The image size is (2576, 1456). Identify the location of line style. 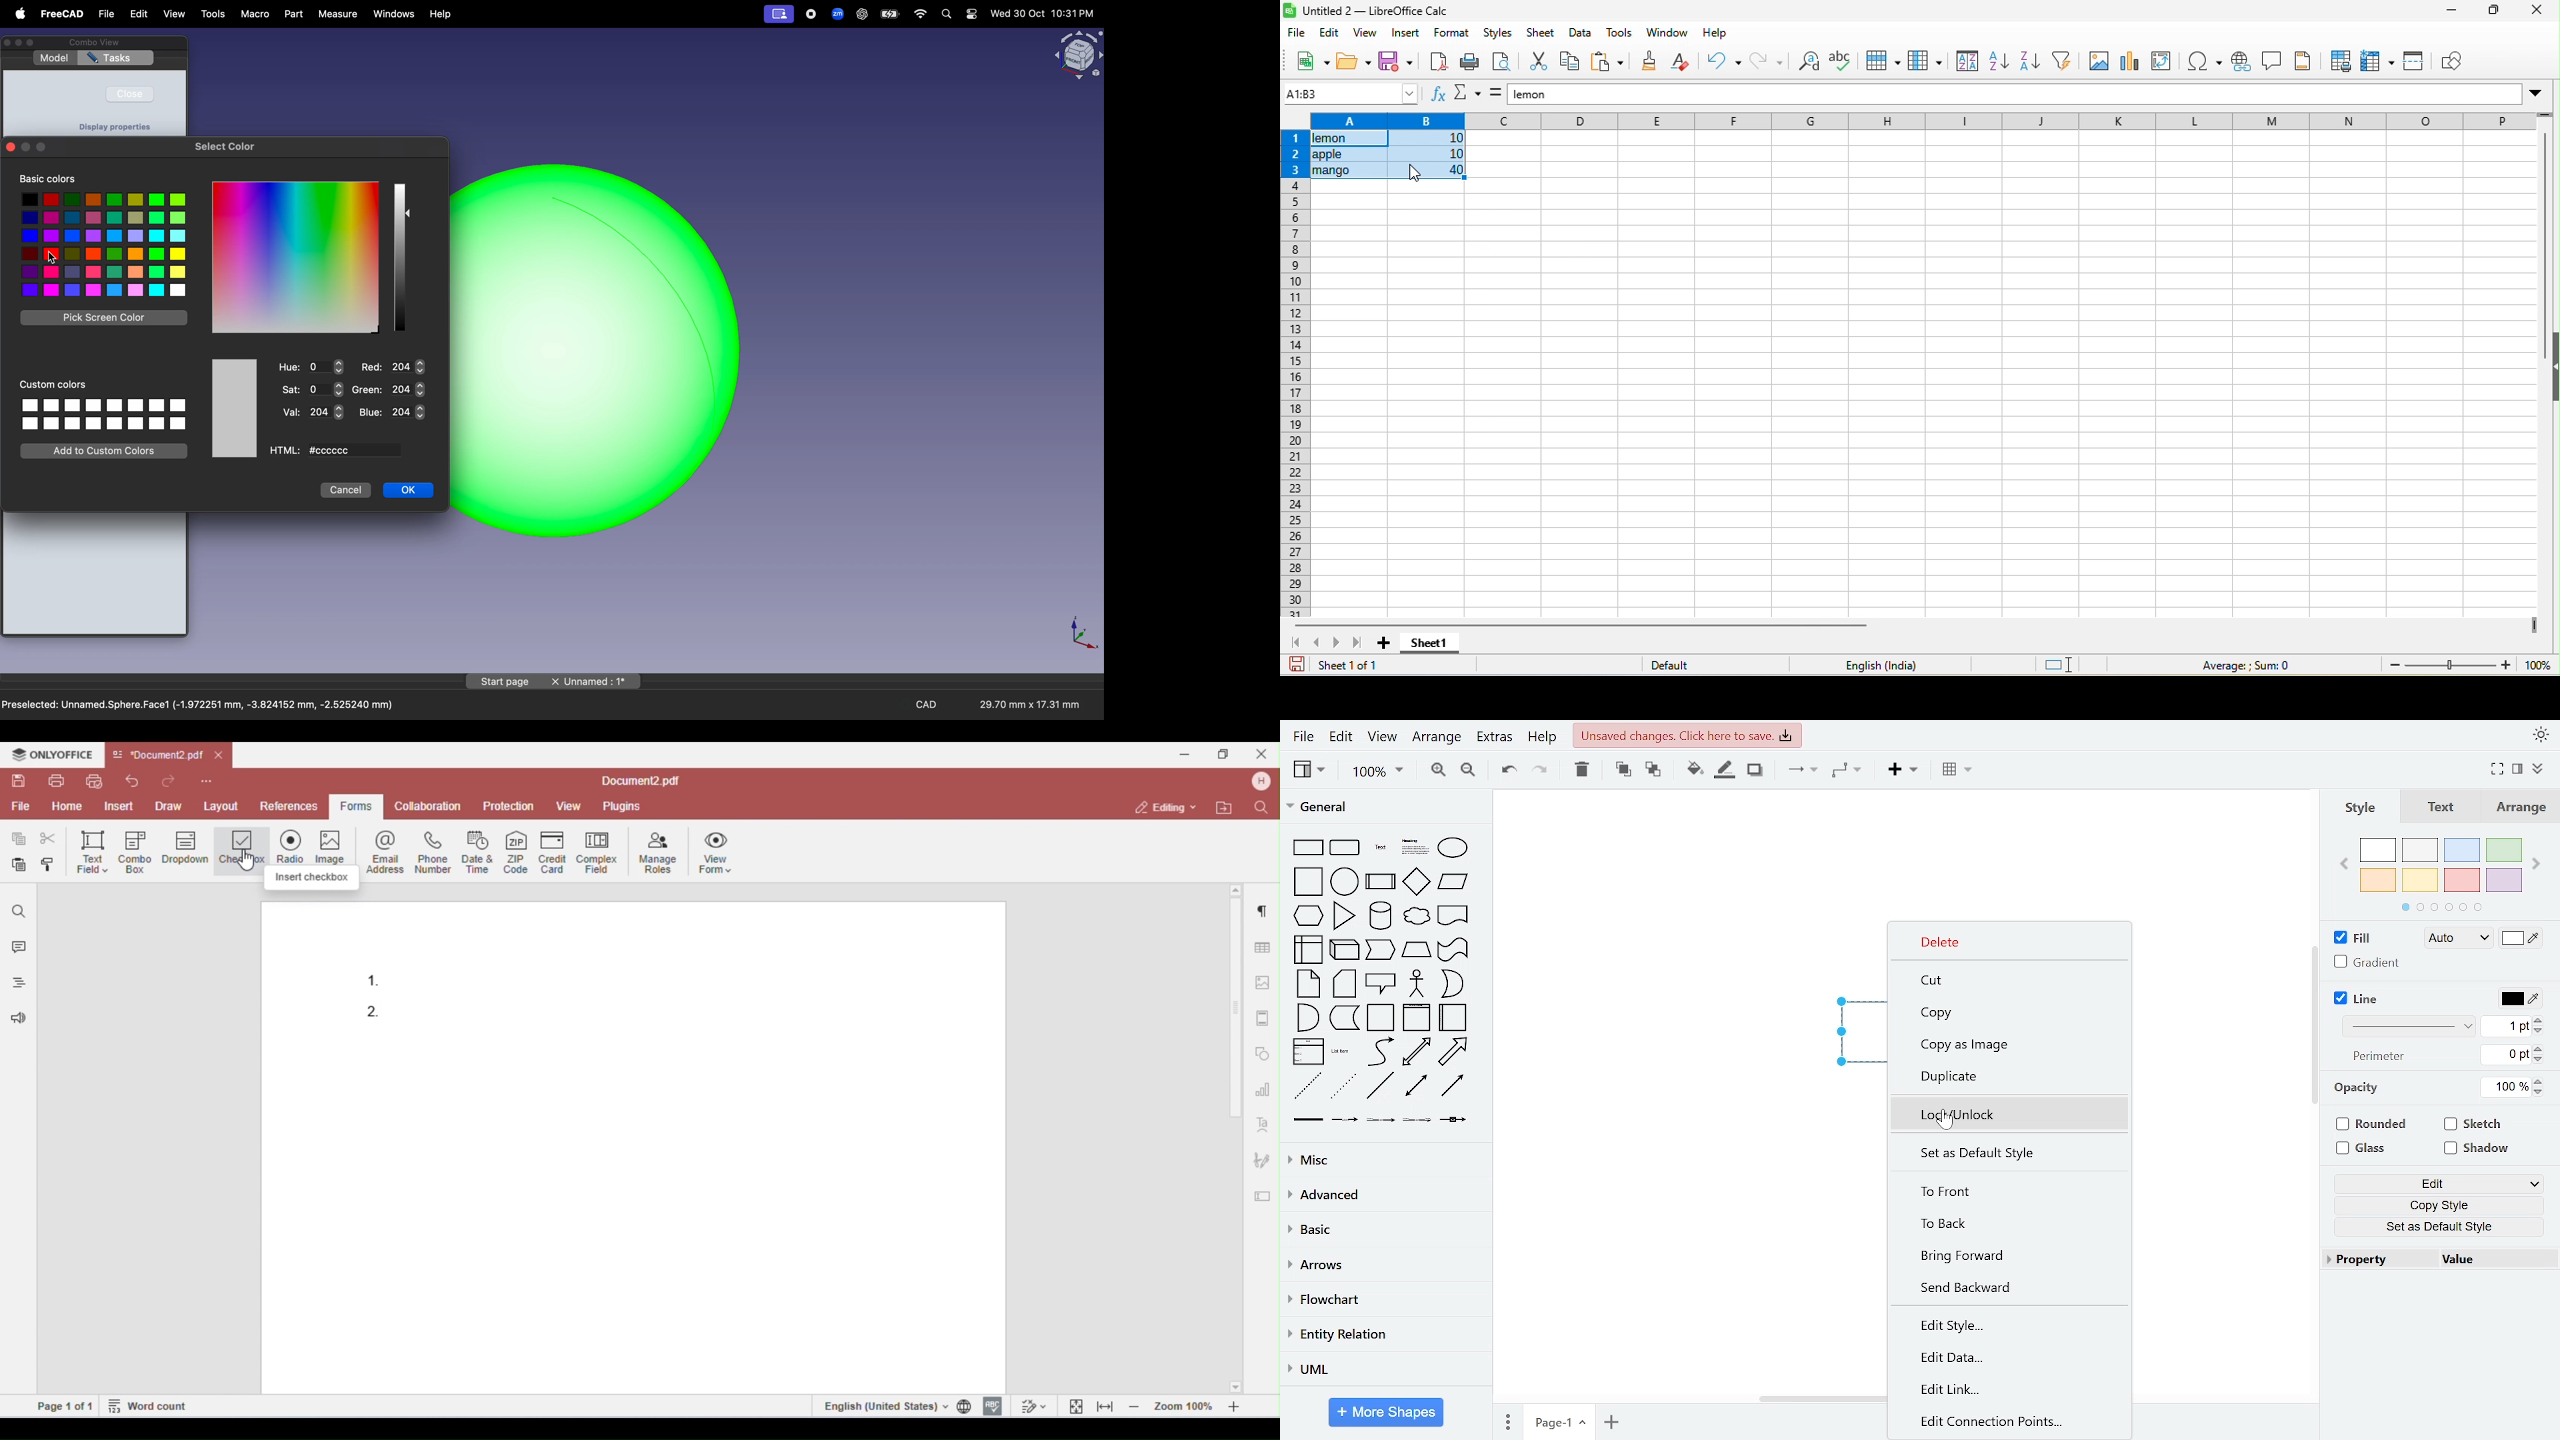
(2410, 1026).